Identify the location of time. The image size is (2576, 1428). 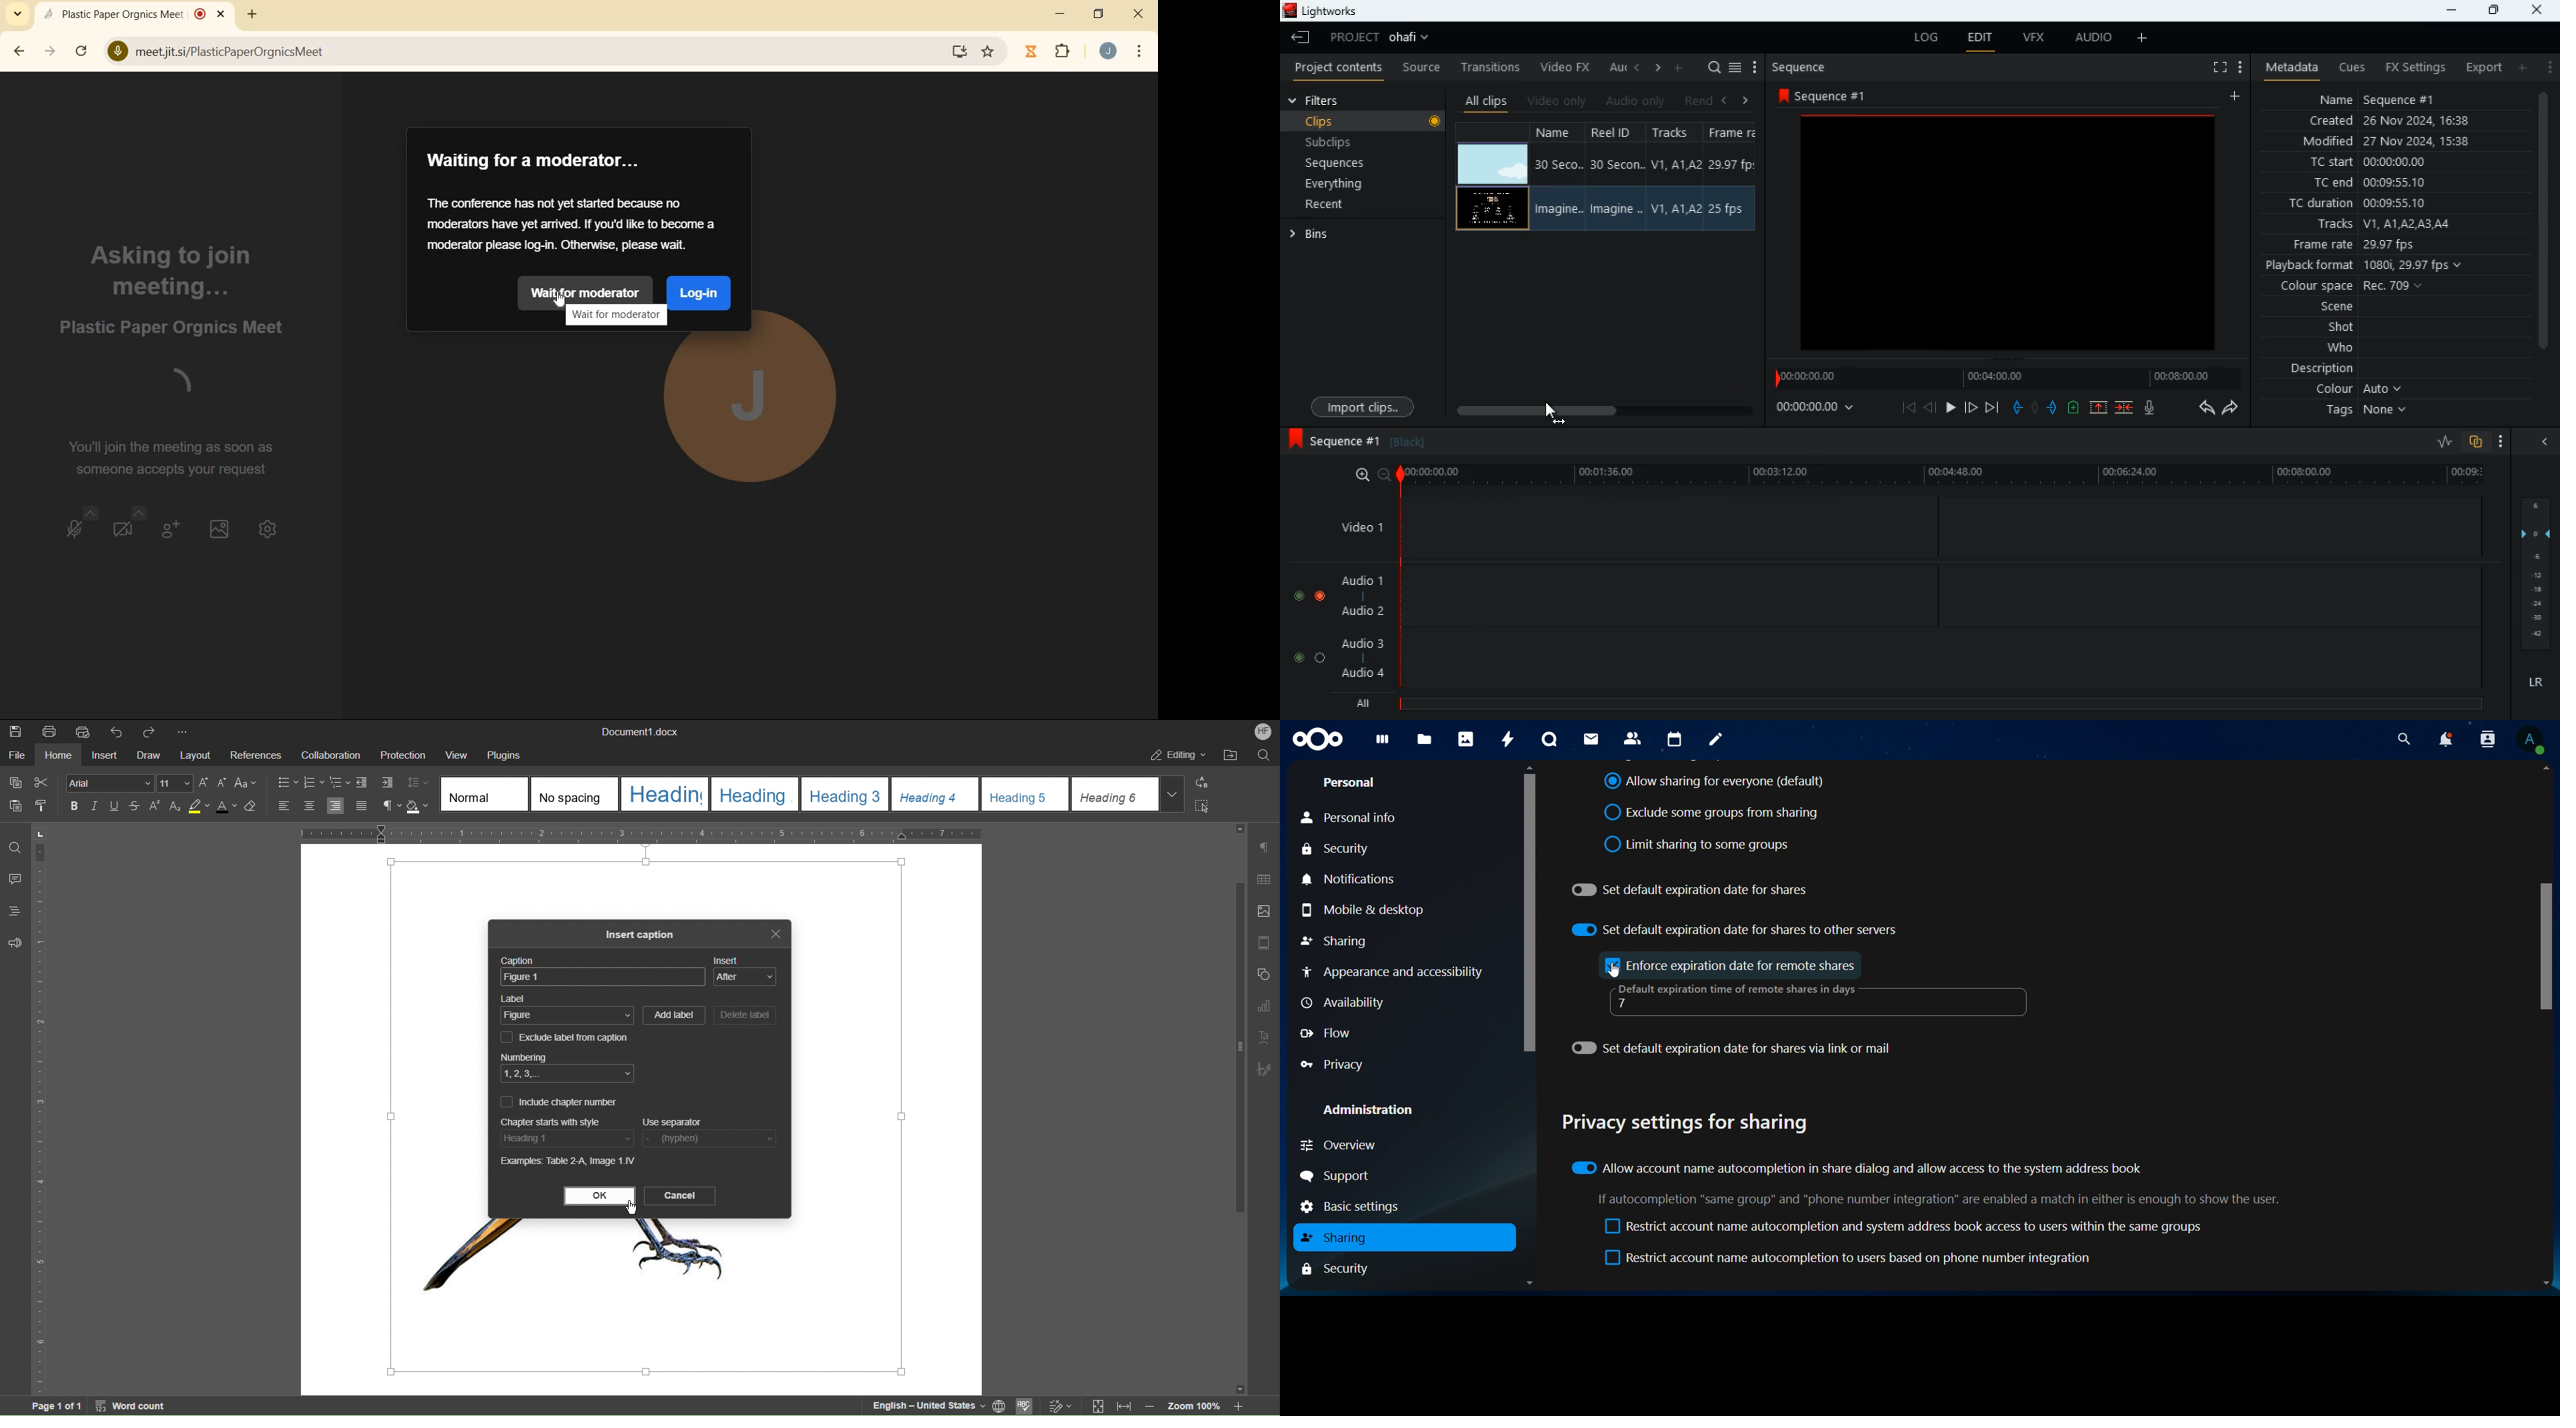
(1822, 410).